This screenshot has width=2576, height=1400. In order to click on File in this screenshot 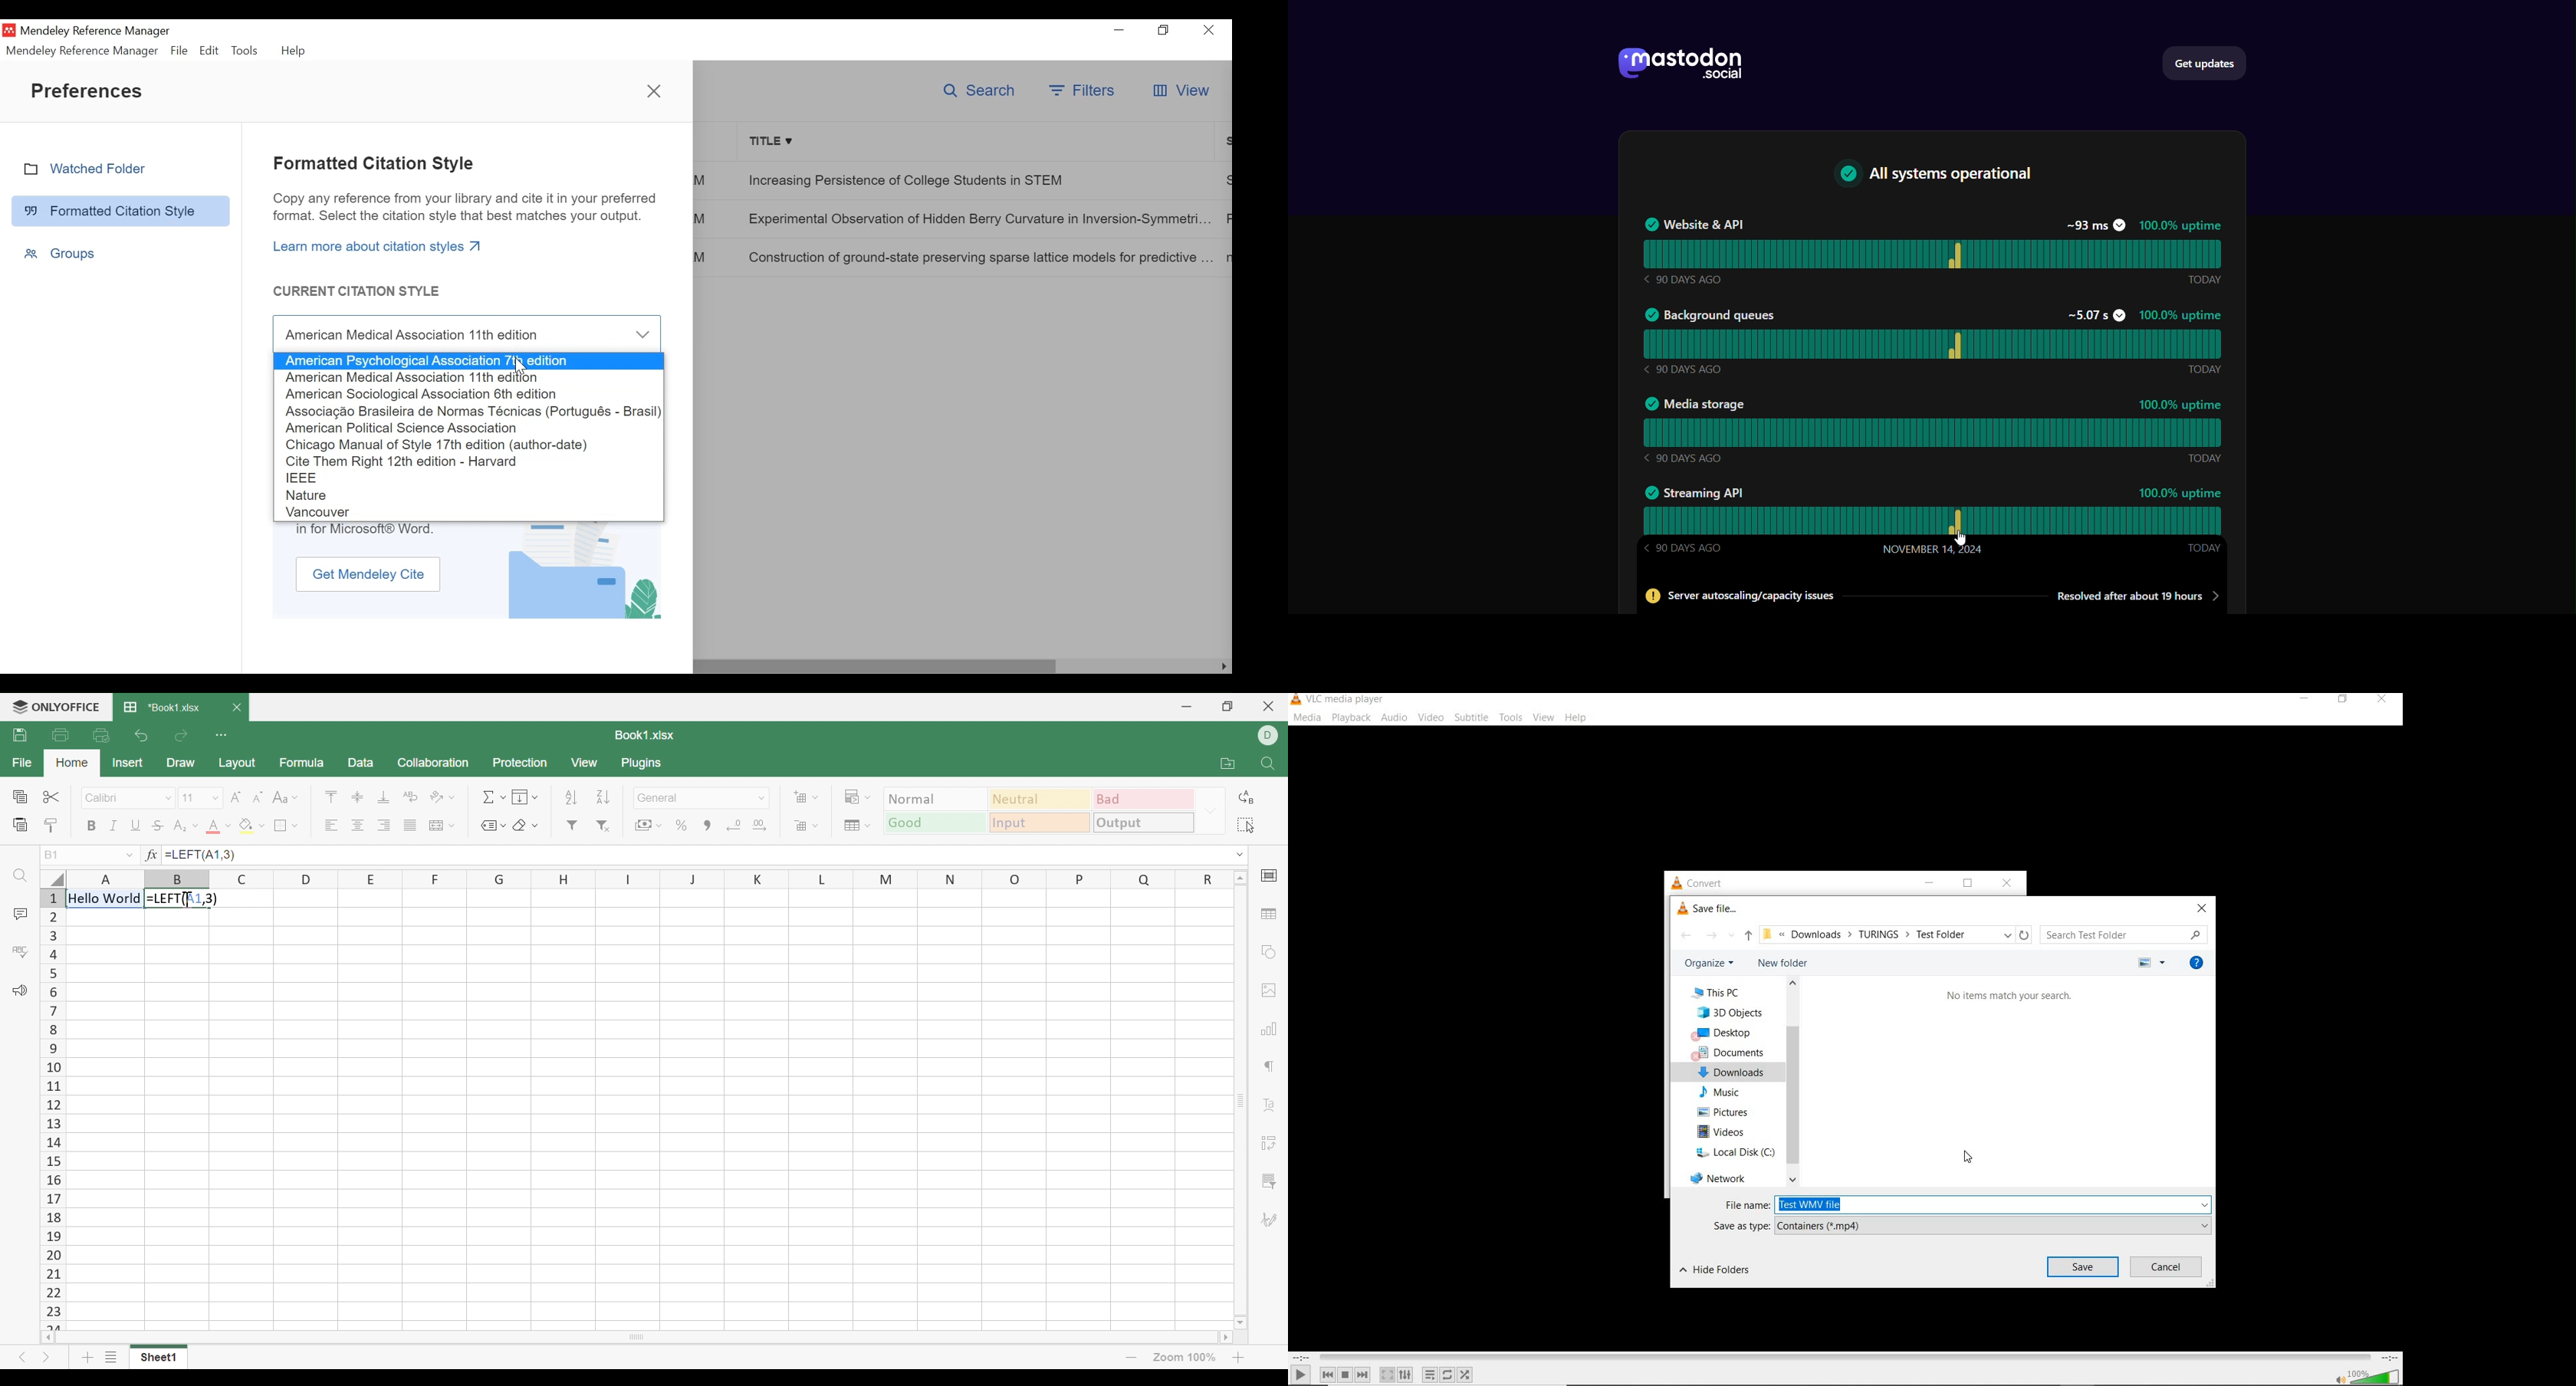, I will do `click(25, 761)`.